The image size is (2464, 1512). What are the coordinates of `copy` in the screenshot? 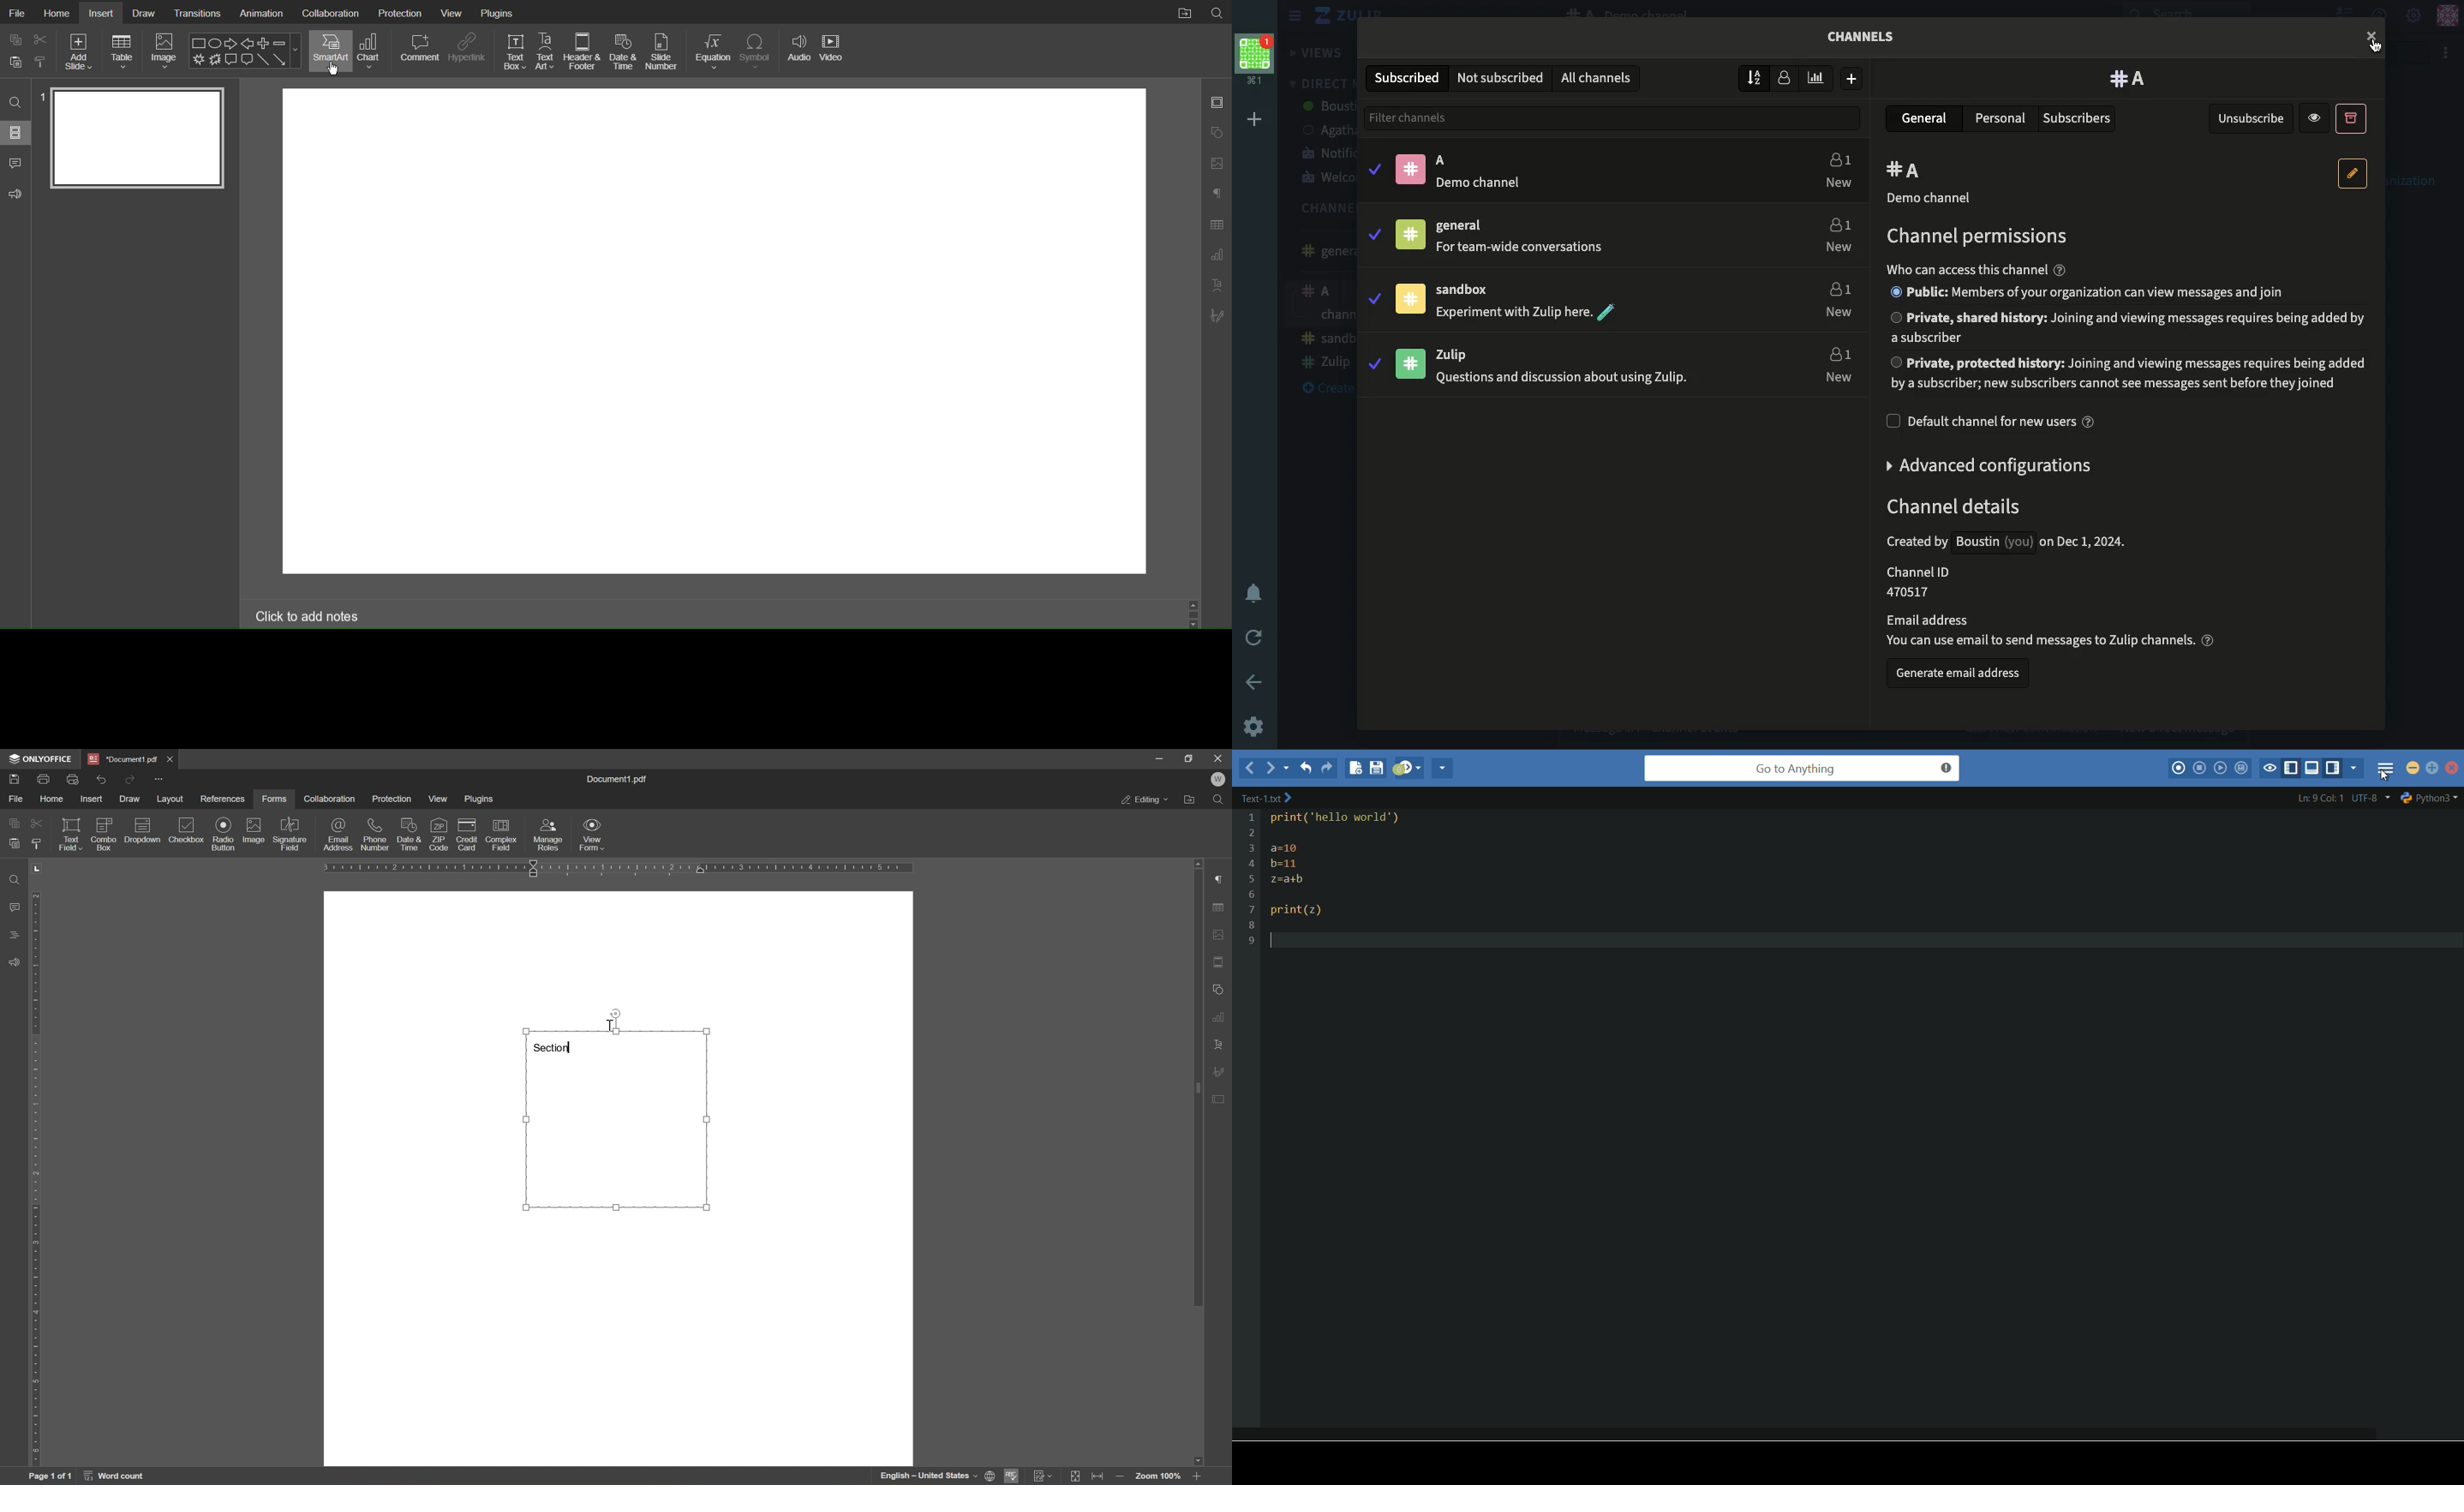 It's located at (14, 39).